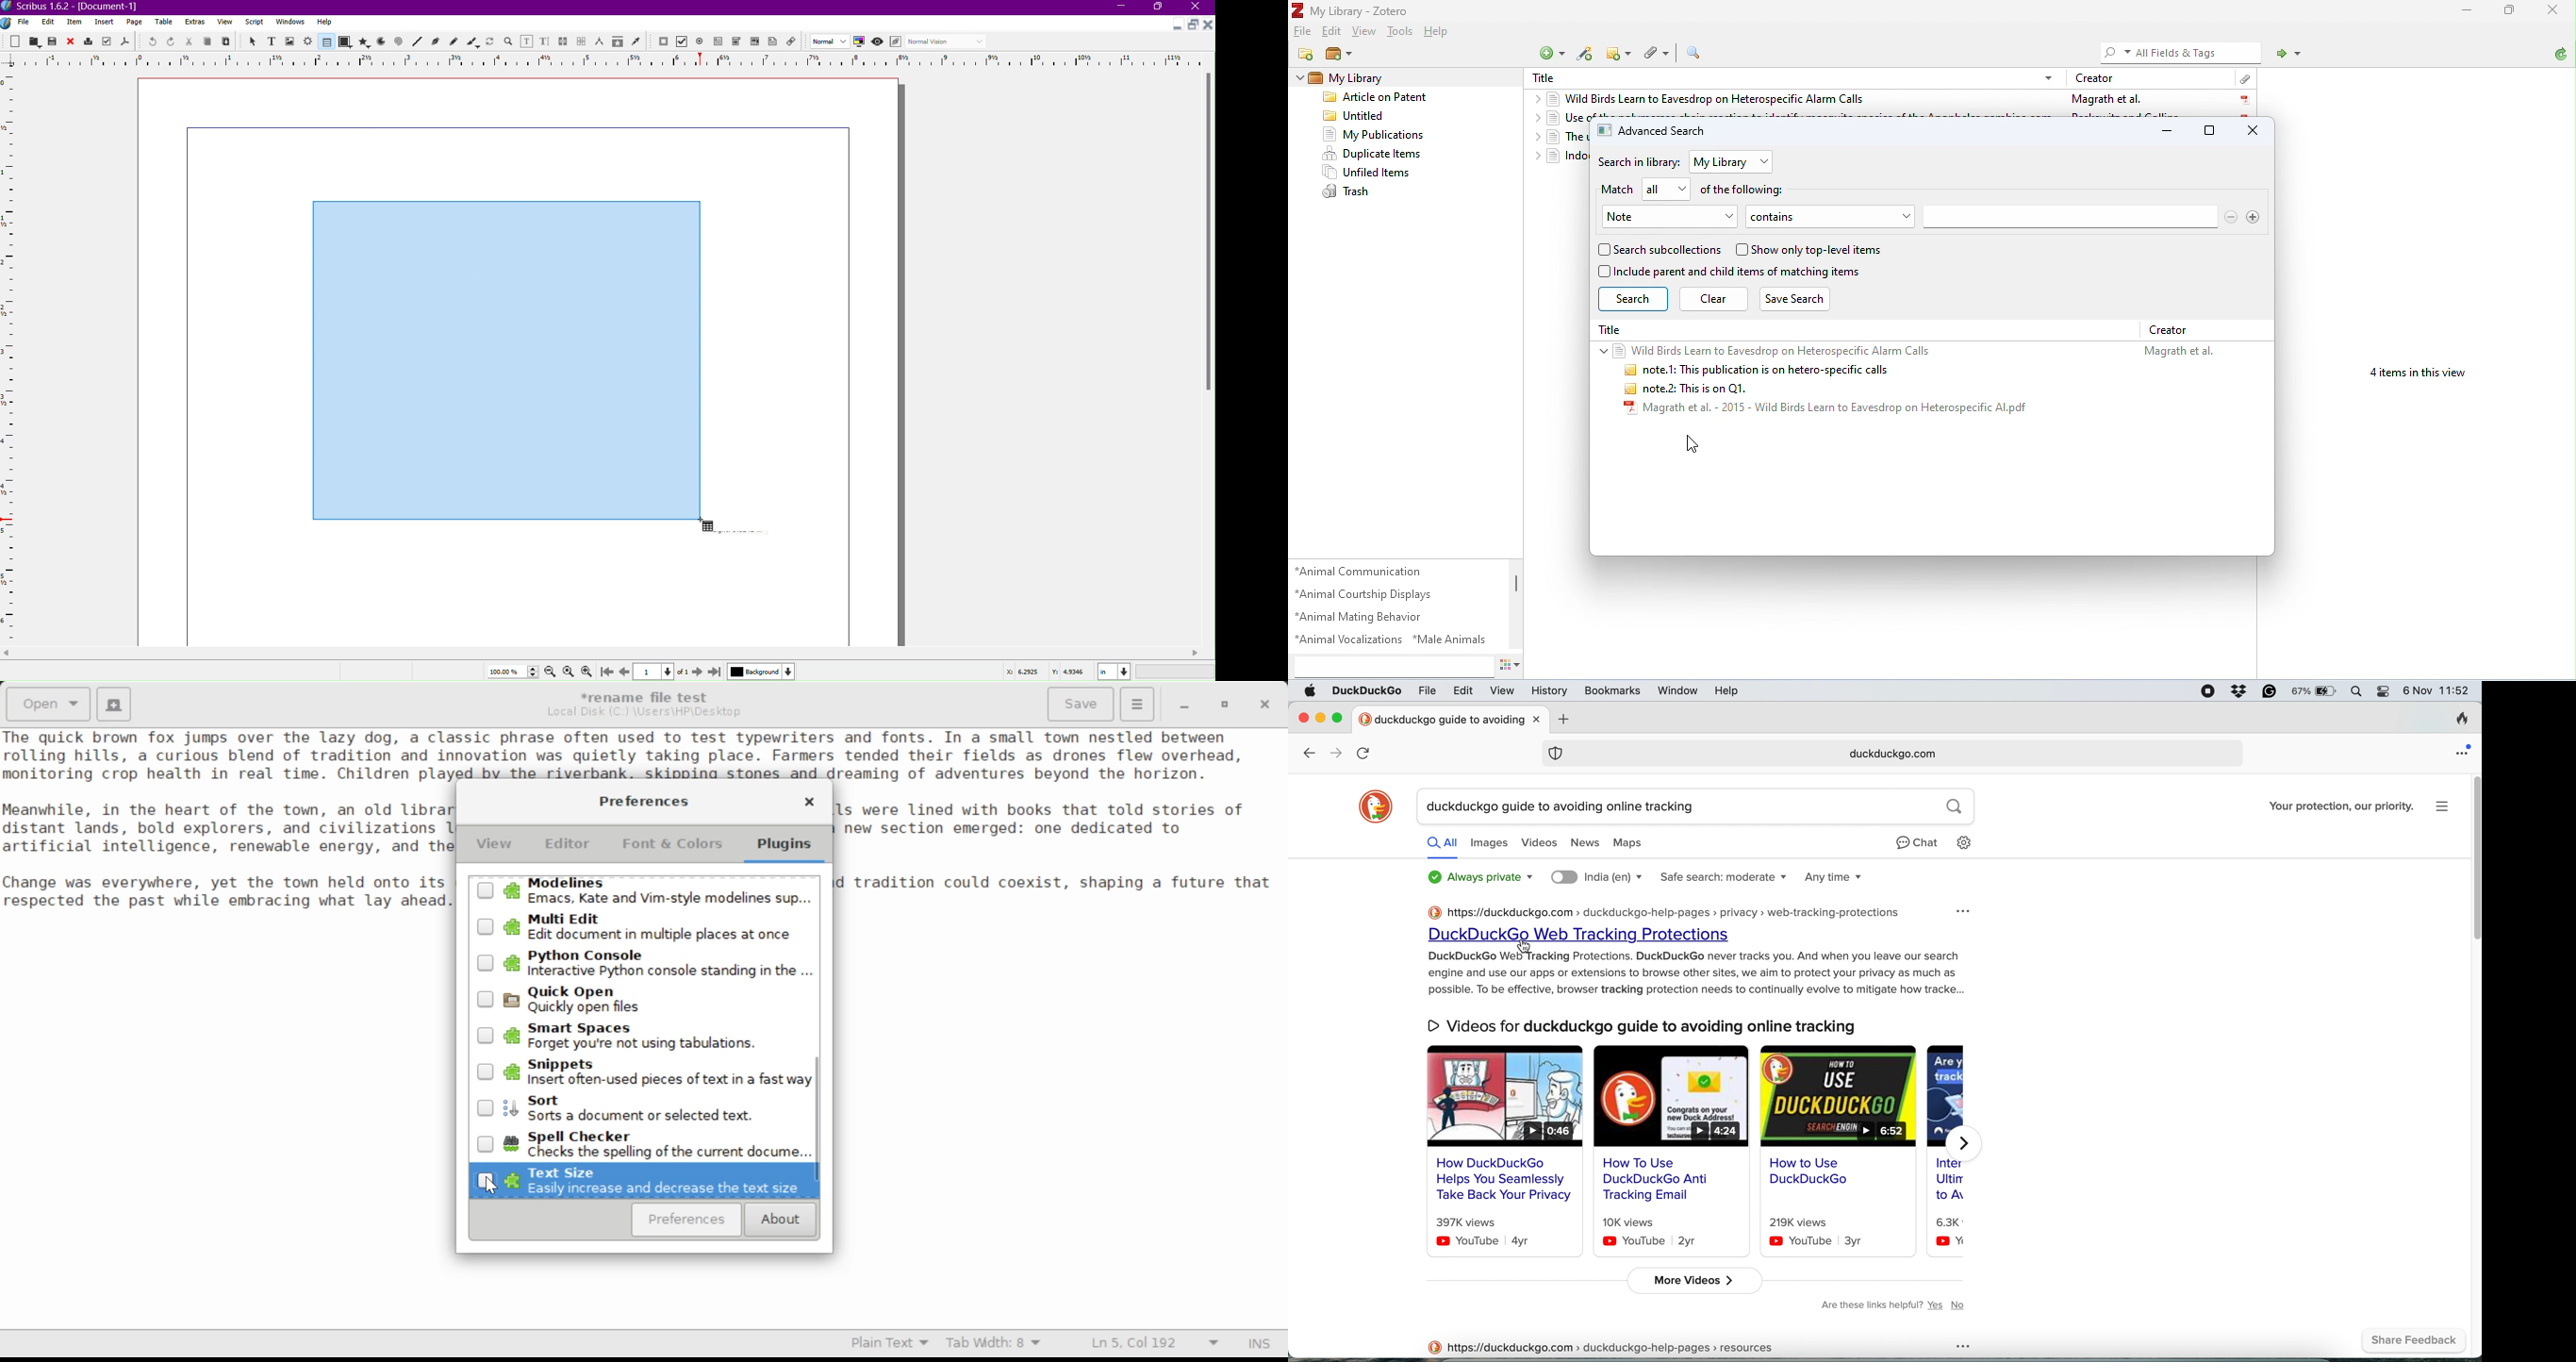 This screenshot has height=1372, width=2576. Describe the element at coordinates (1351, 11) in the screenshot. I see `My Library - Zotero` at that location.